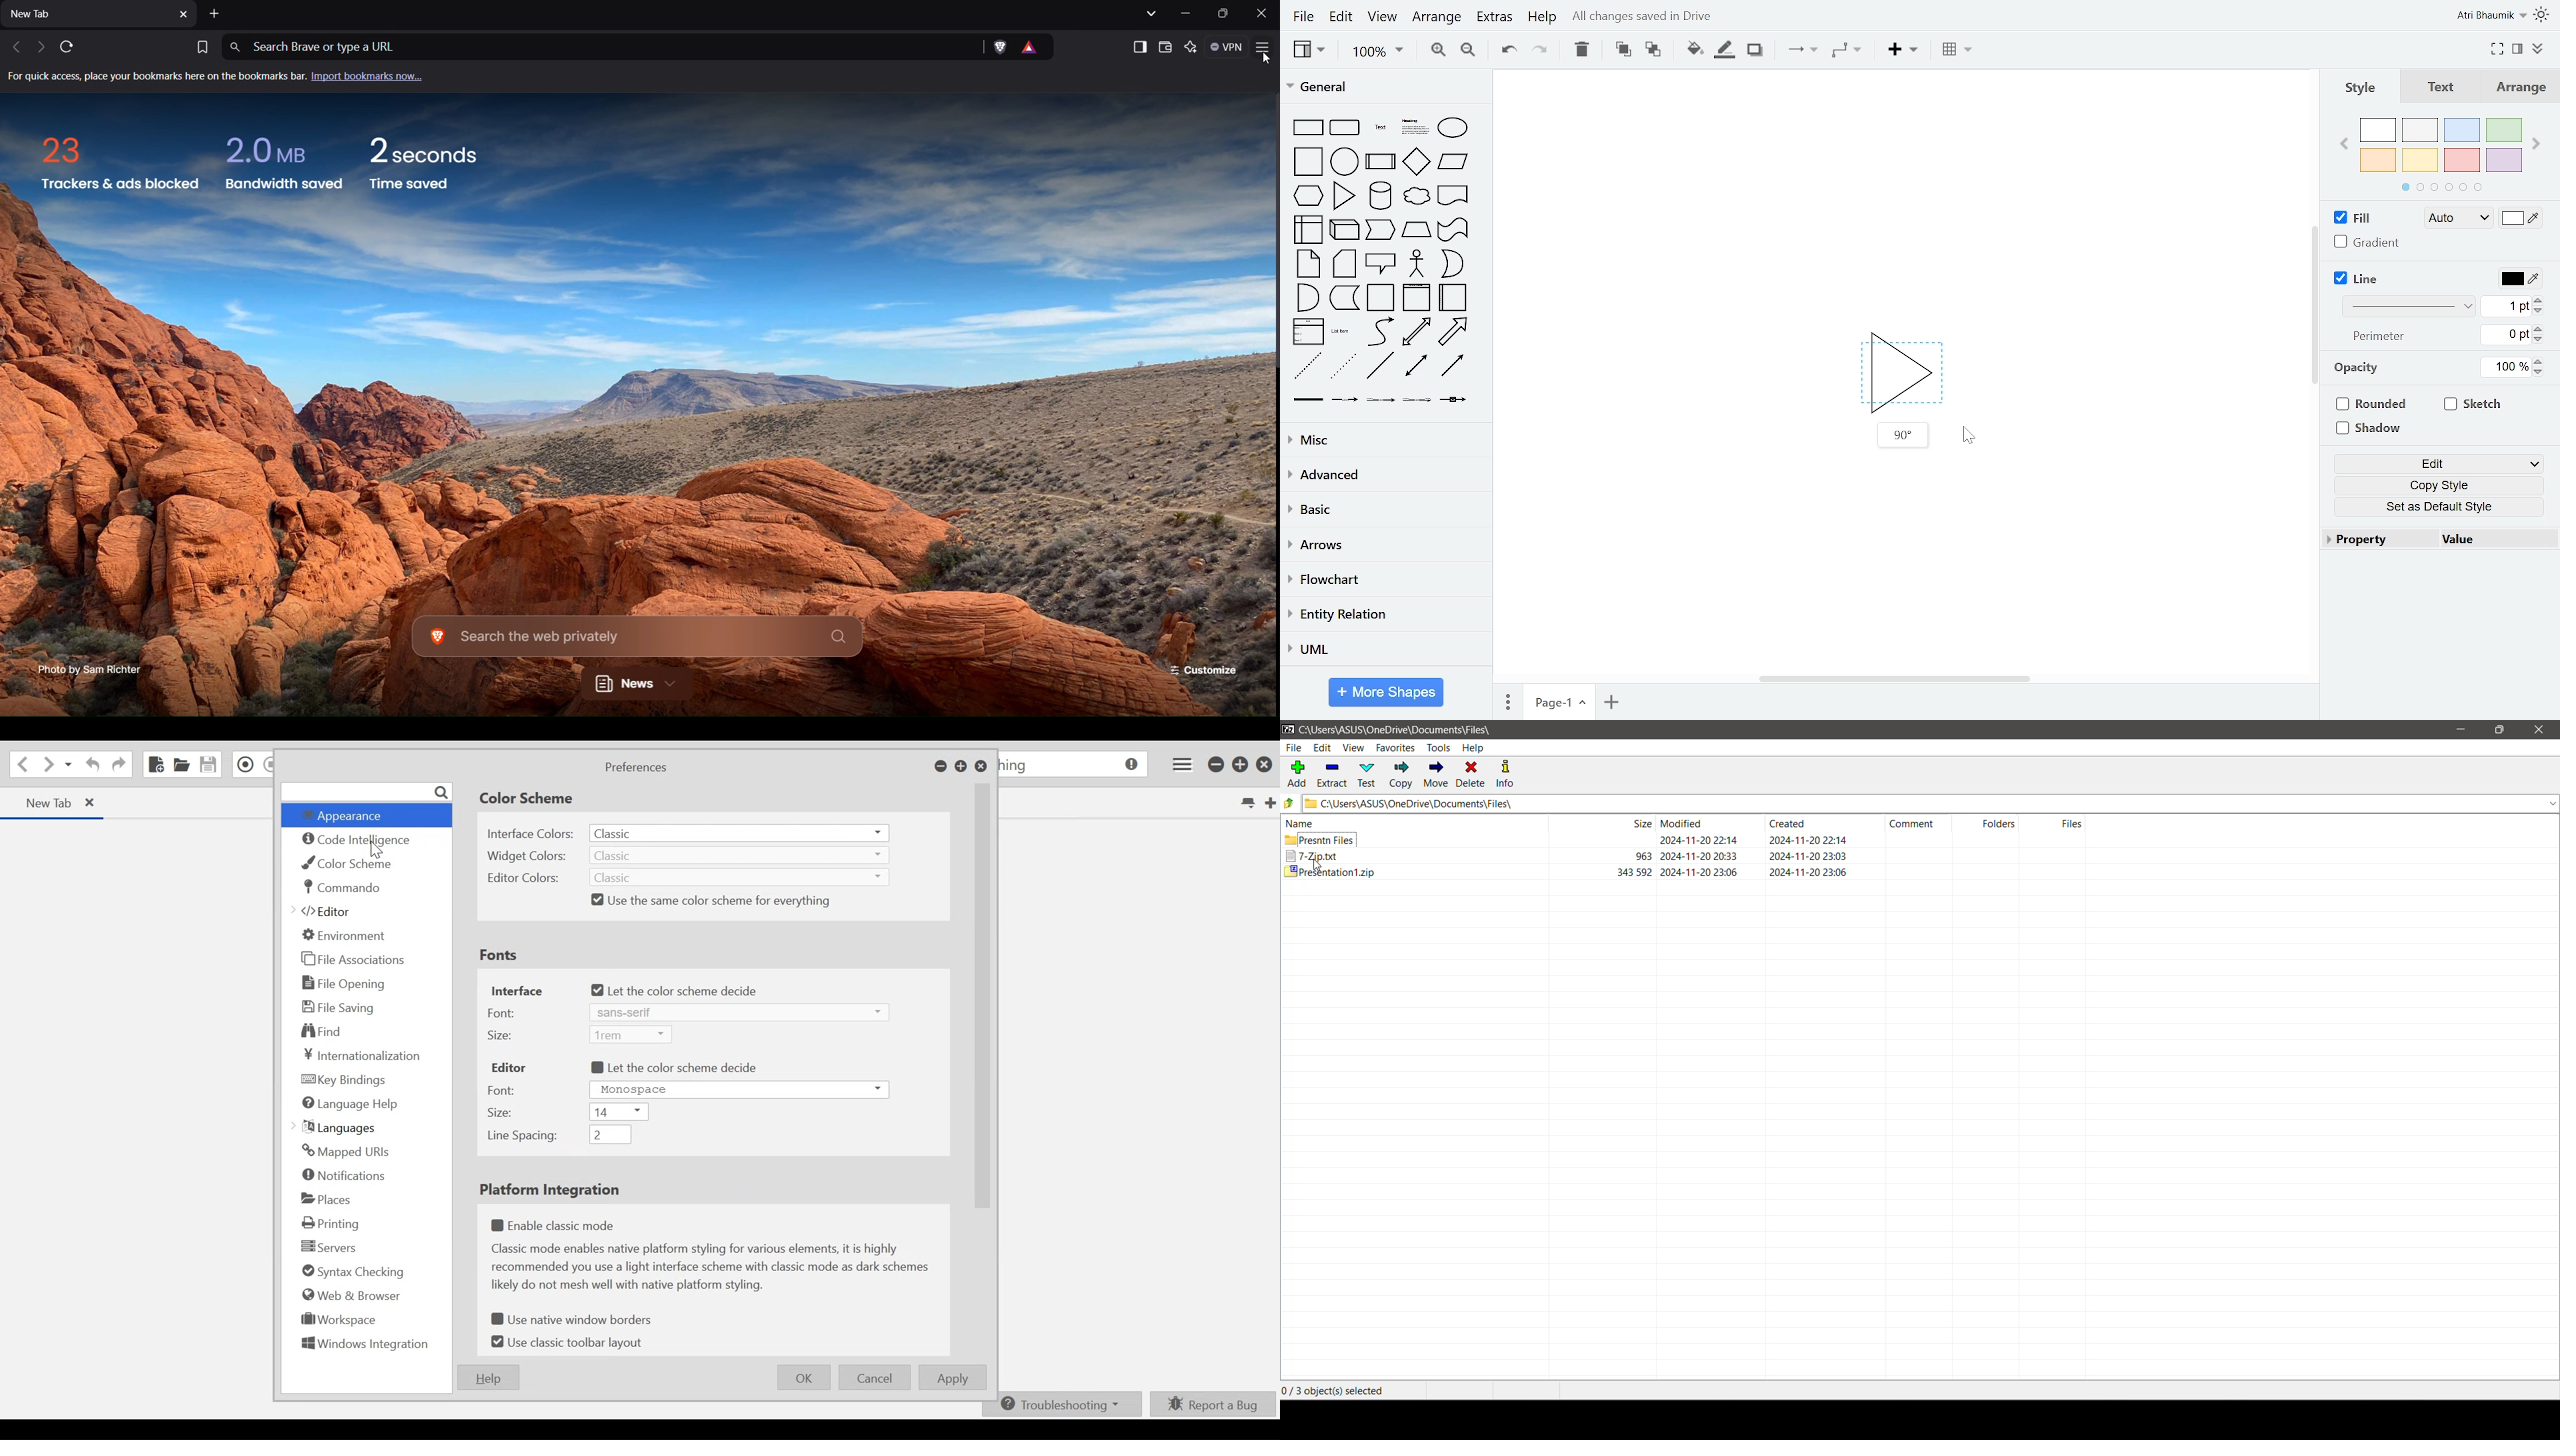  I want to click on Undo last action, so click(91, 766).